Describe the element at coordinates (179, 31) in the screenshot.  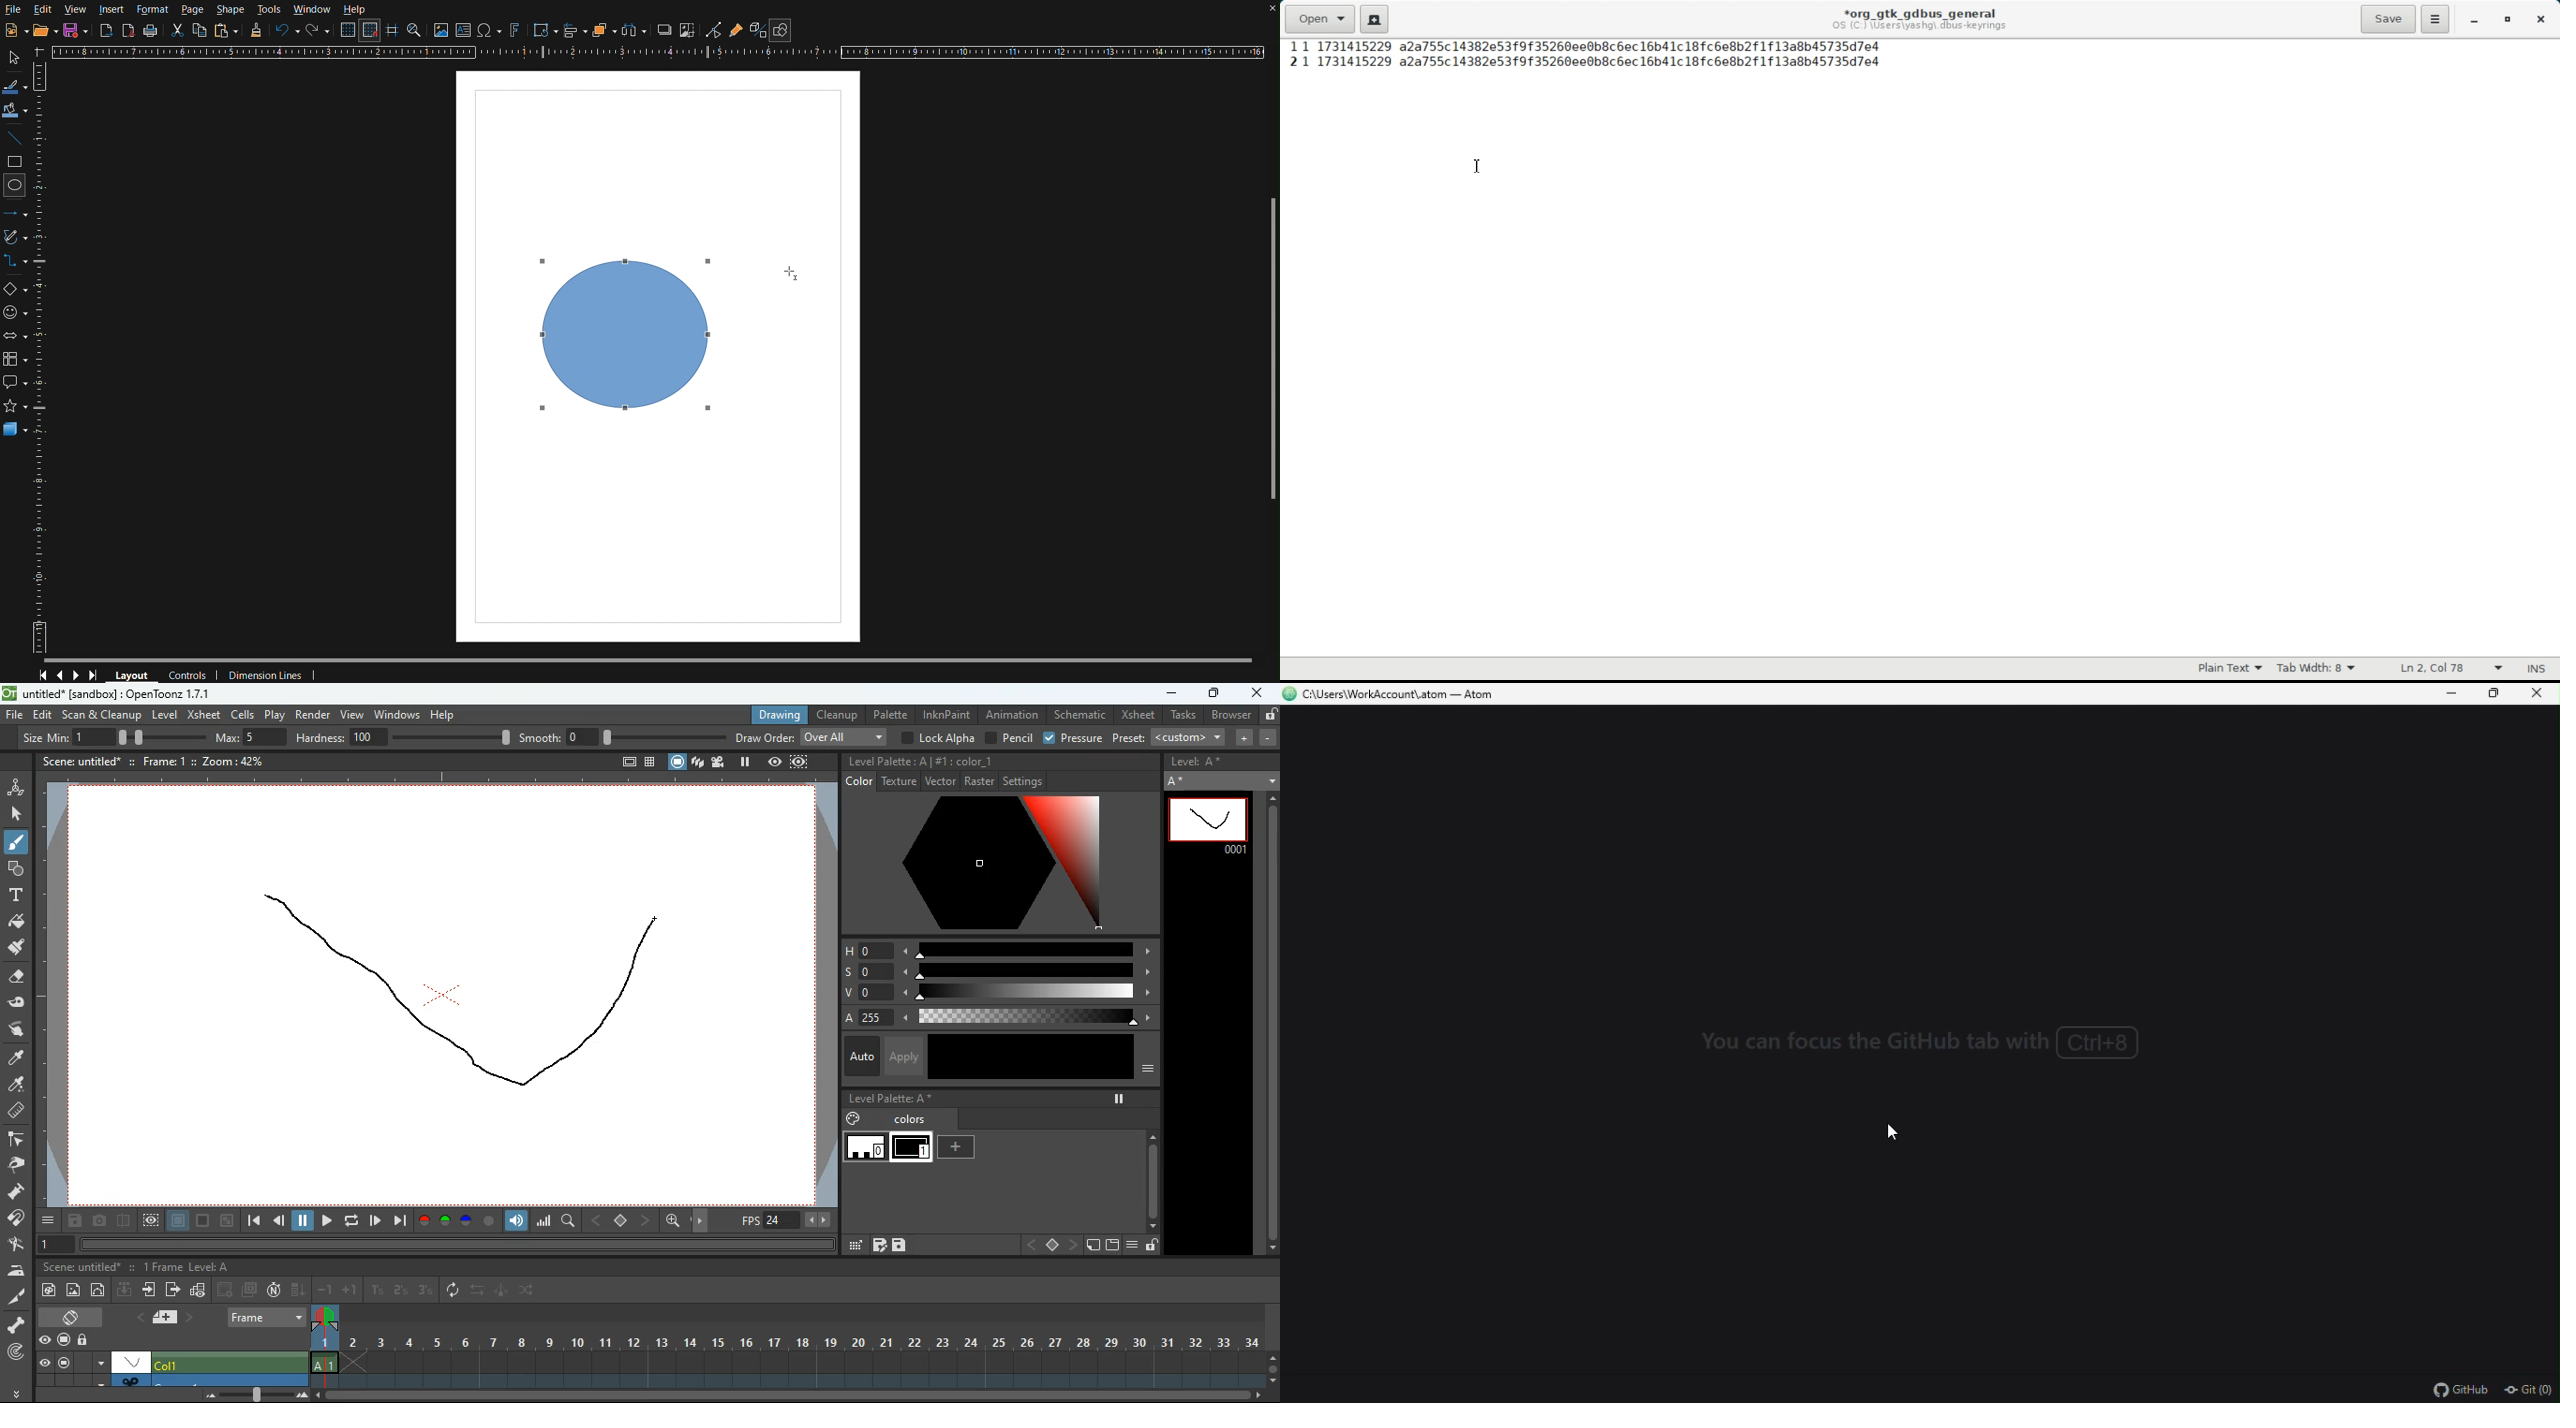
I see `Cut` at that location.